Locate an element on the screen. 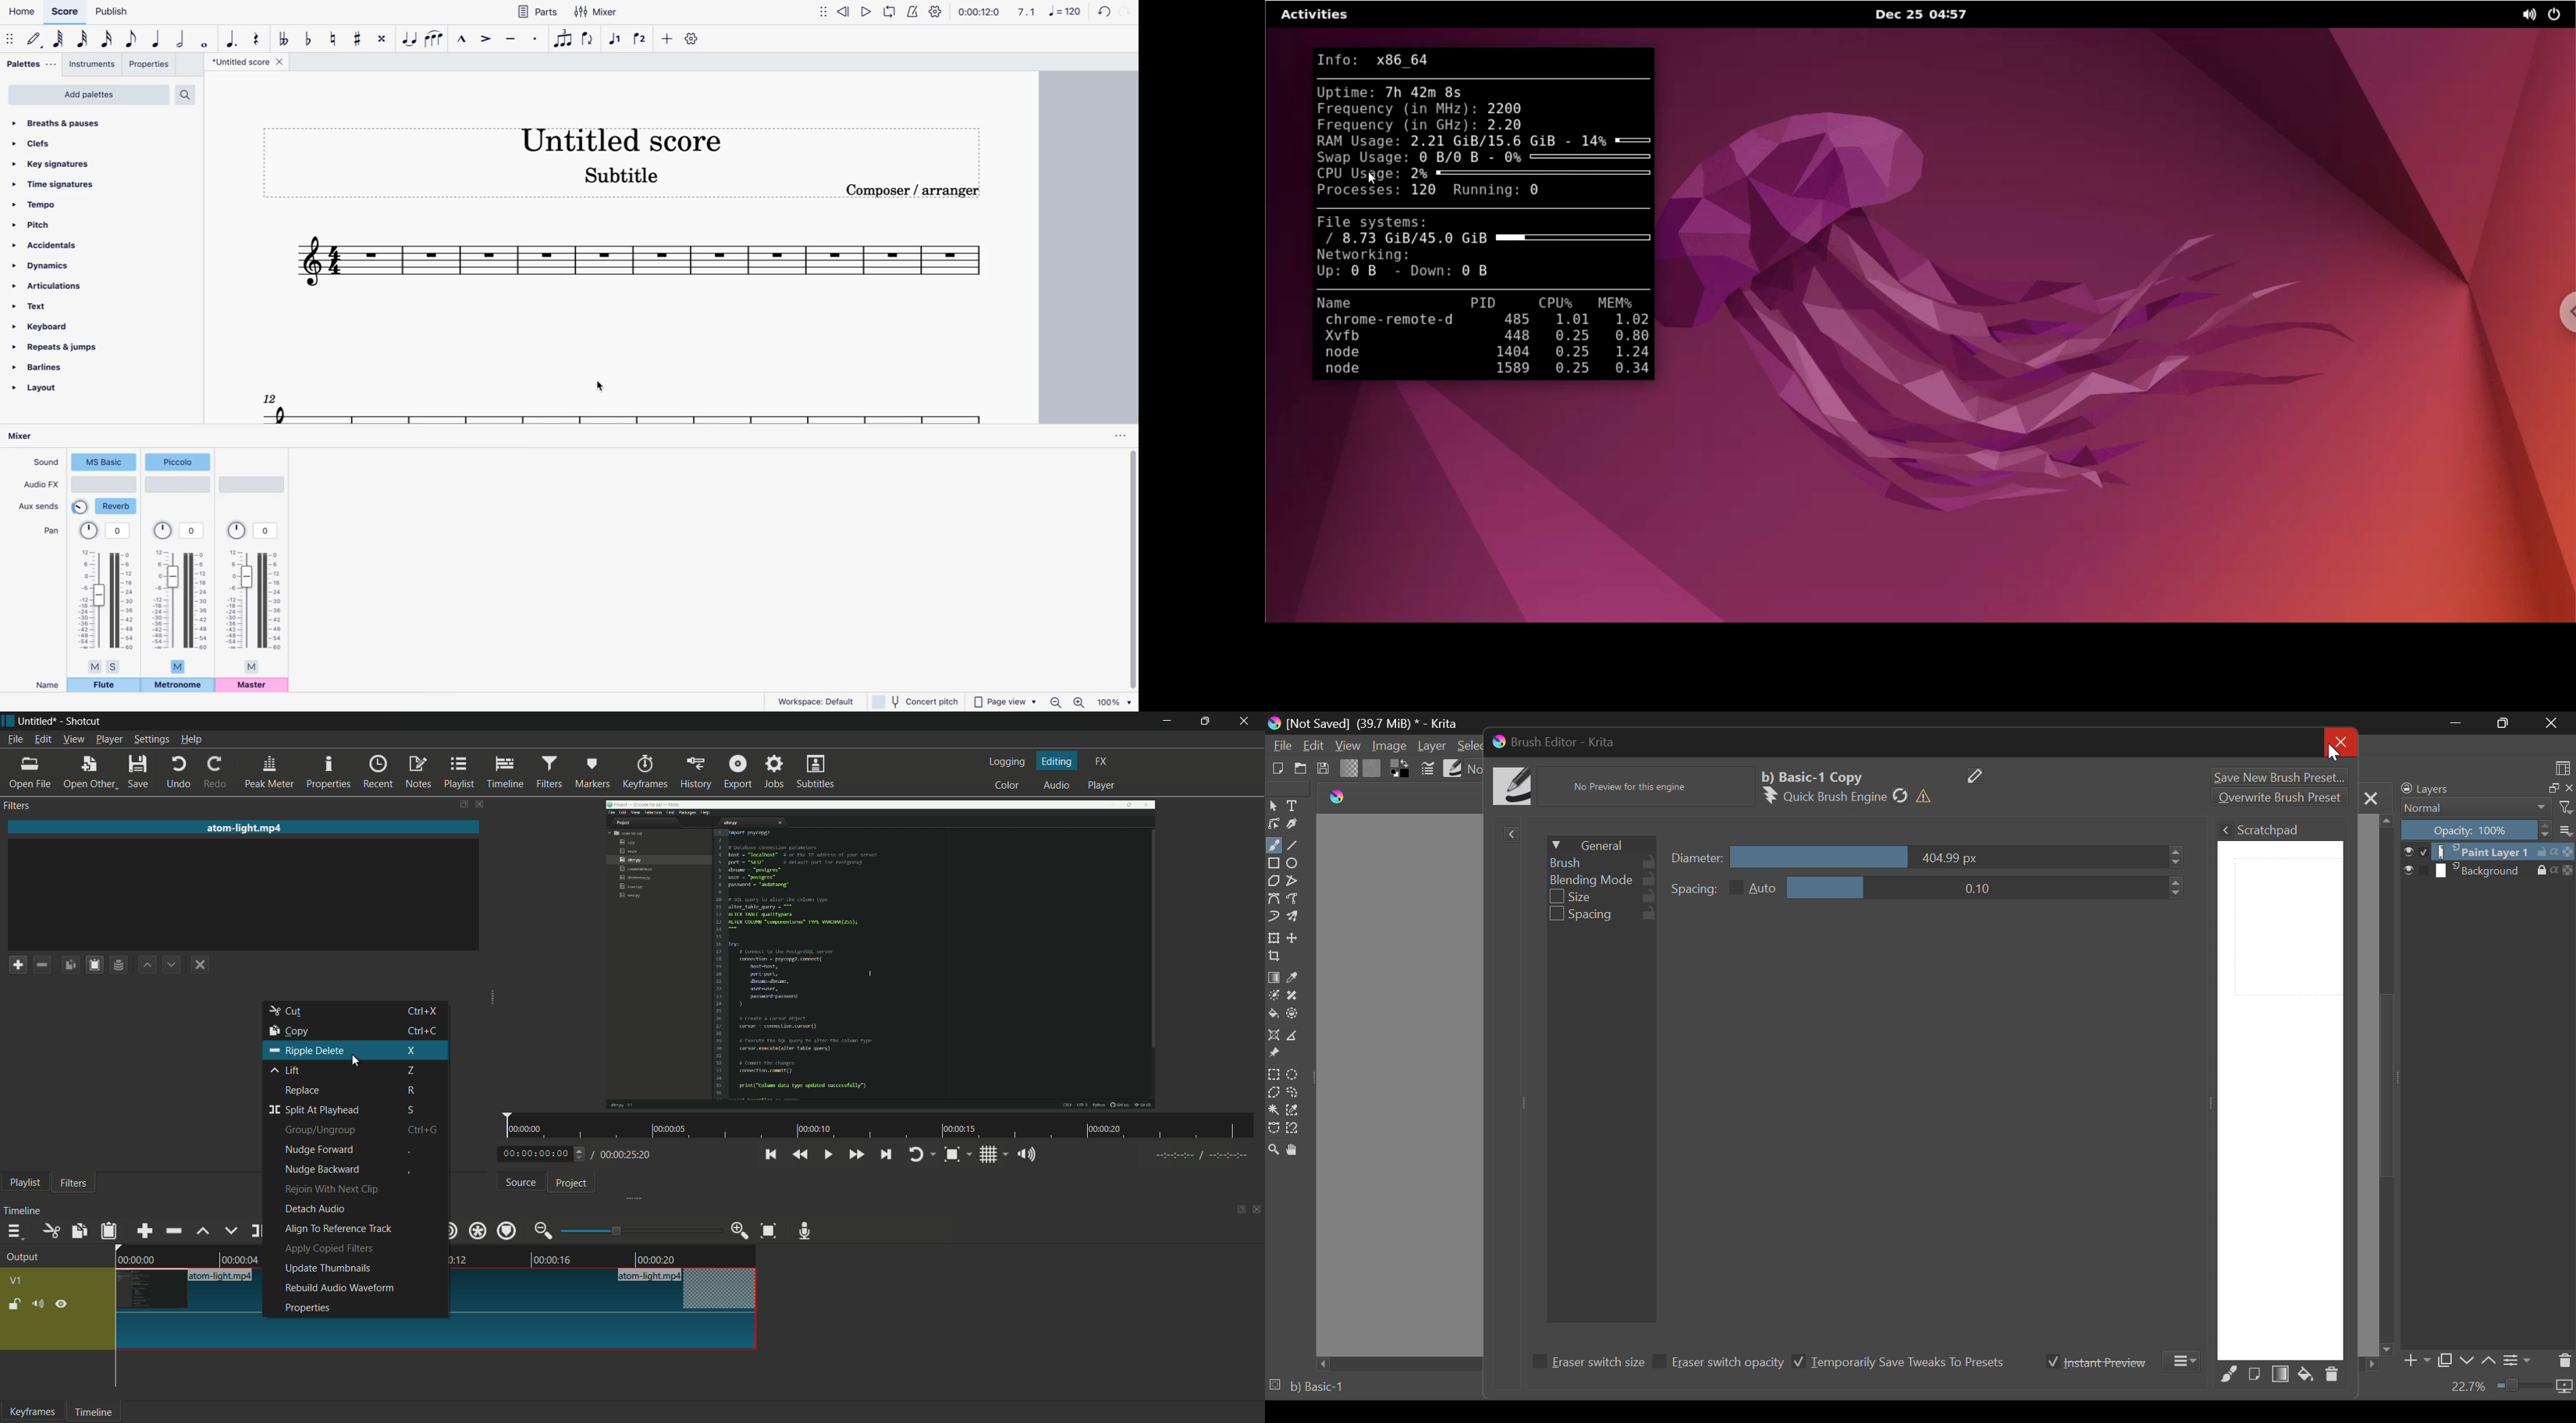 This screenshot has height=1428, width=2576. v1 is located at coordinates (15, 1280).